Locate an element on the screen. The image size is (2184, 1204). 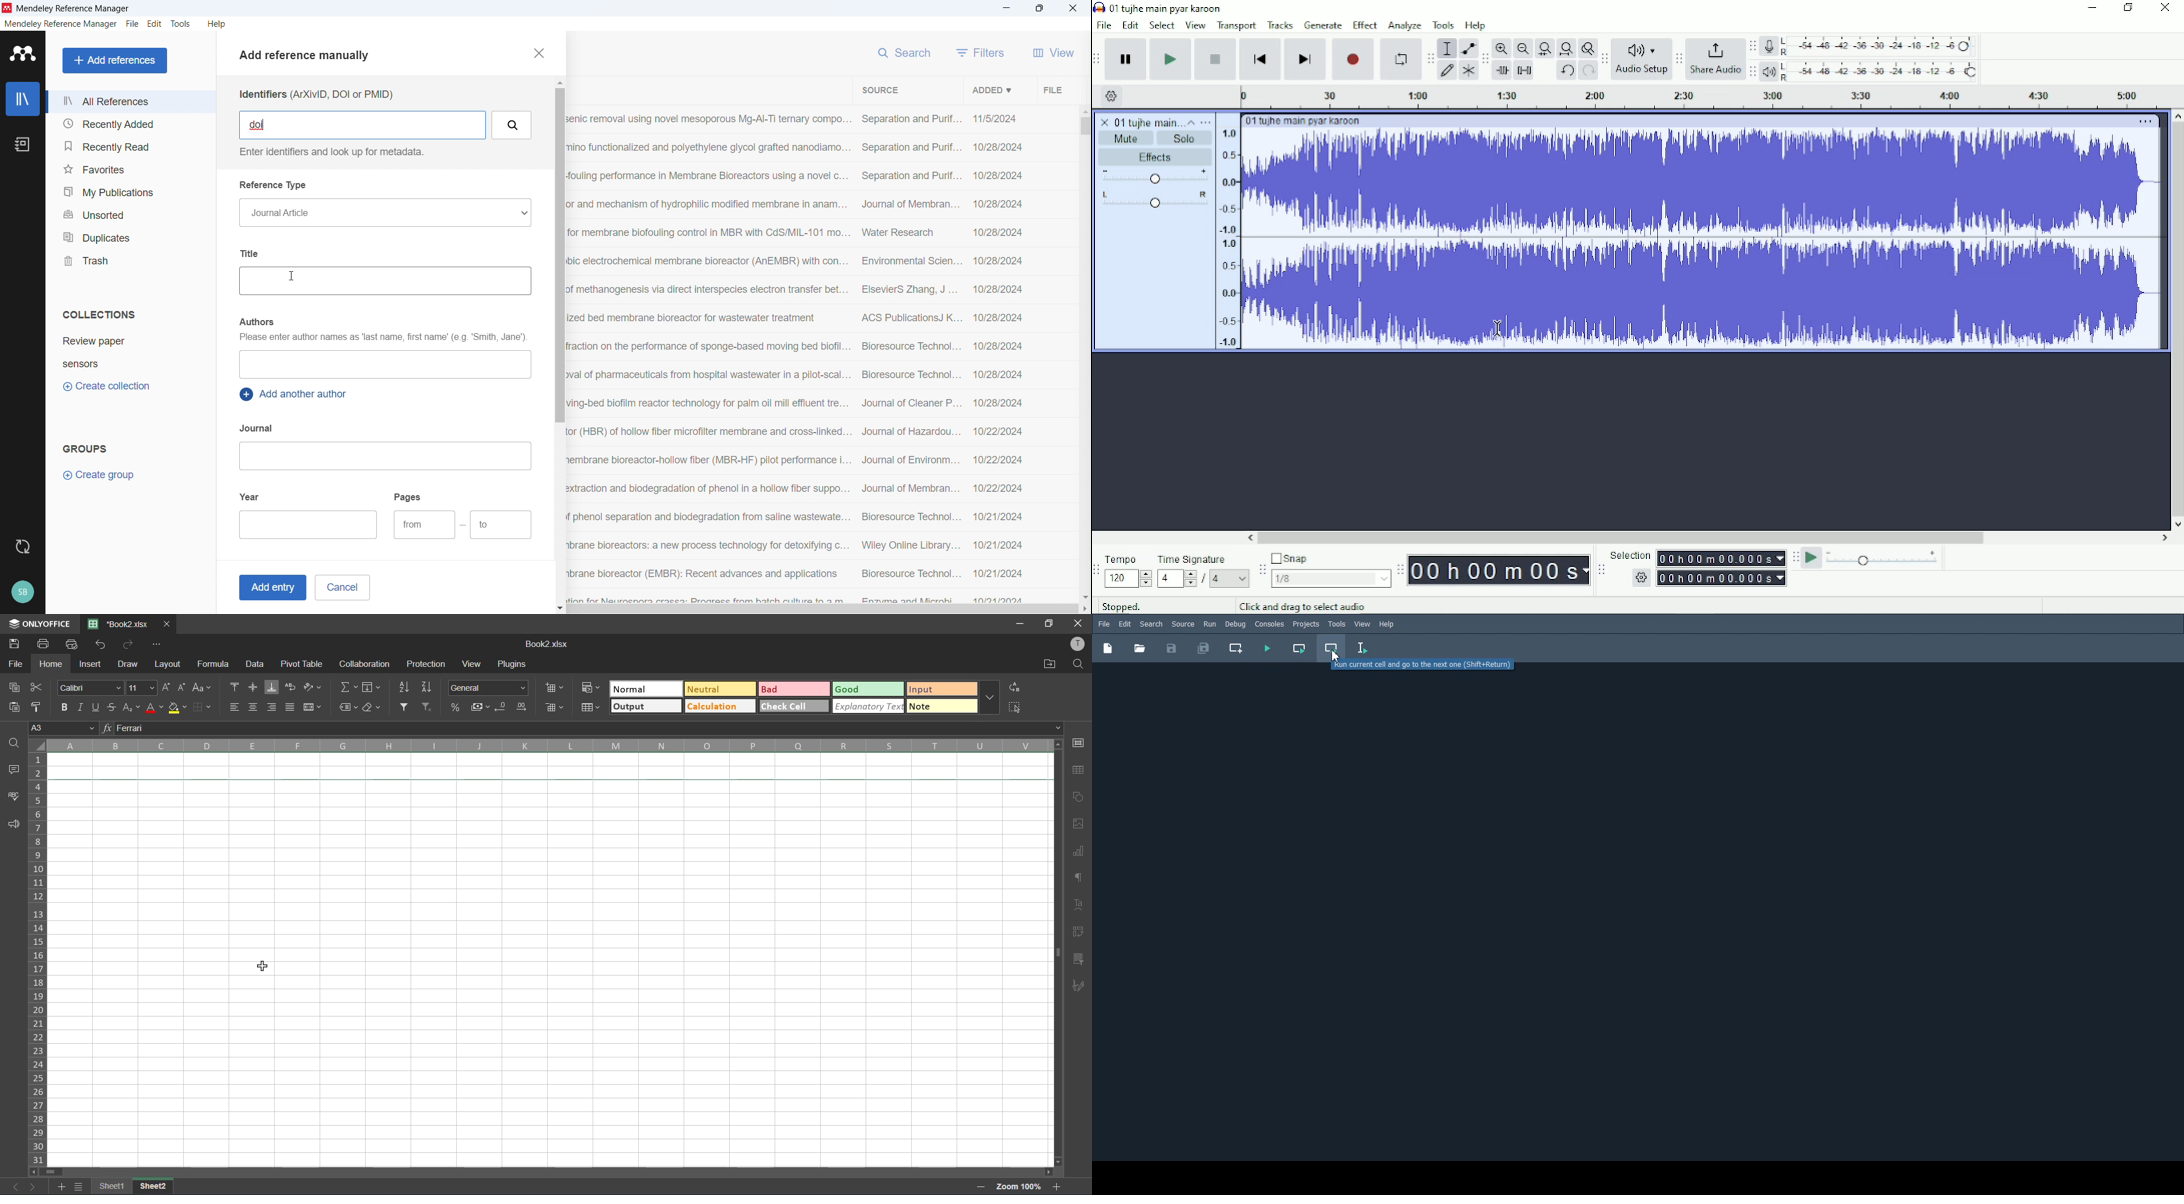
Time is located at coordinates (1500, 569).